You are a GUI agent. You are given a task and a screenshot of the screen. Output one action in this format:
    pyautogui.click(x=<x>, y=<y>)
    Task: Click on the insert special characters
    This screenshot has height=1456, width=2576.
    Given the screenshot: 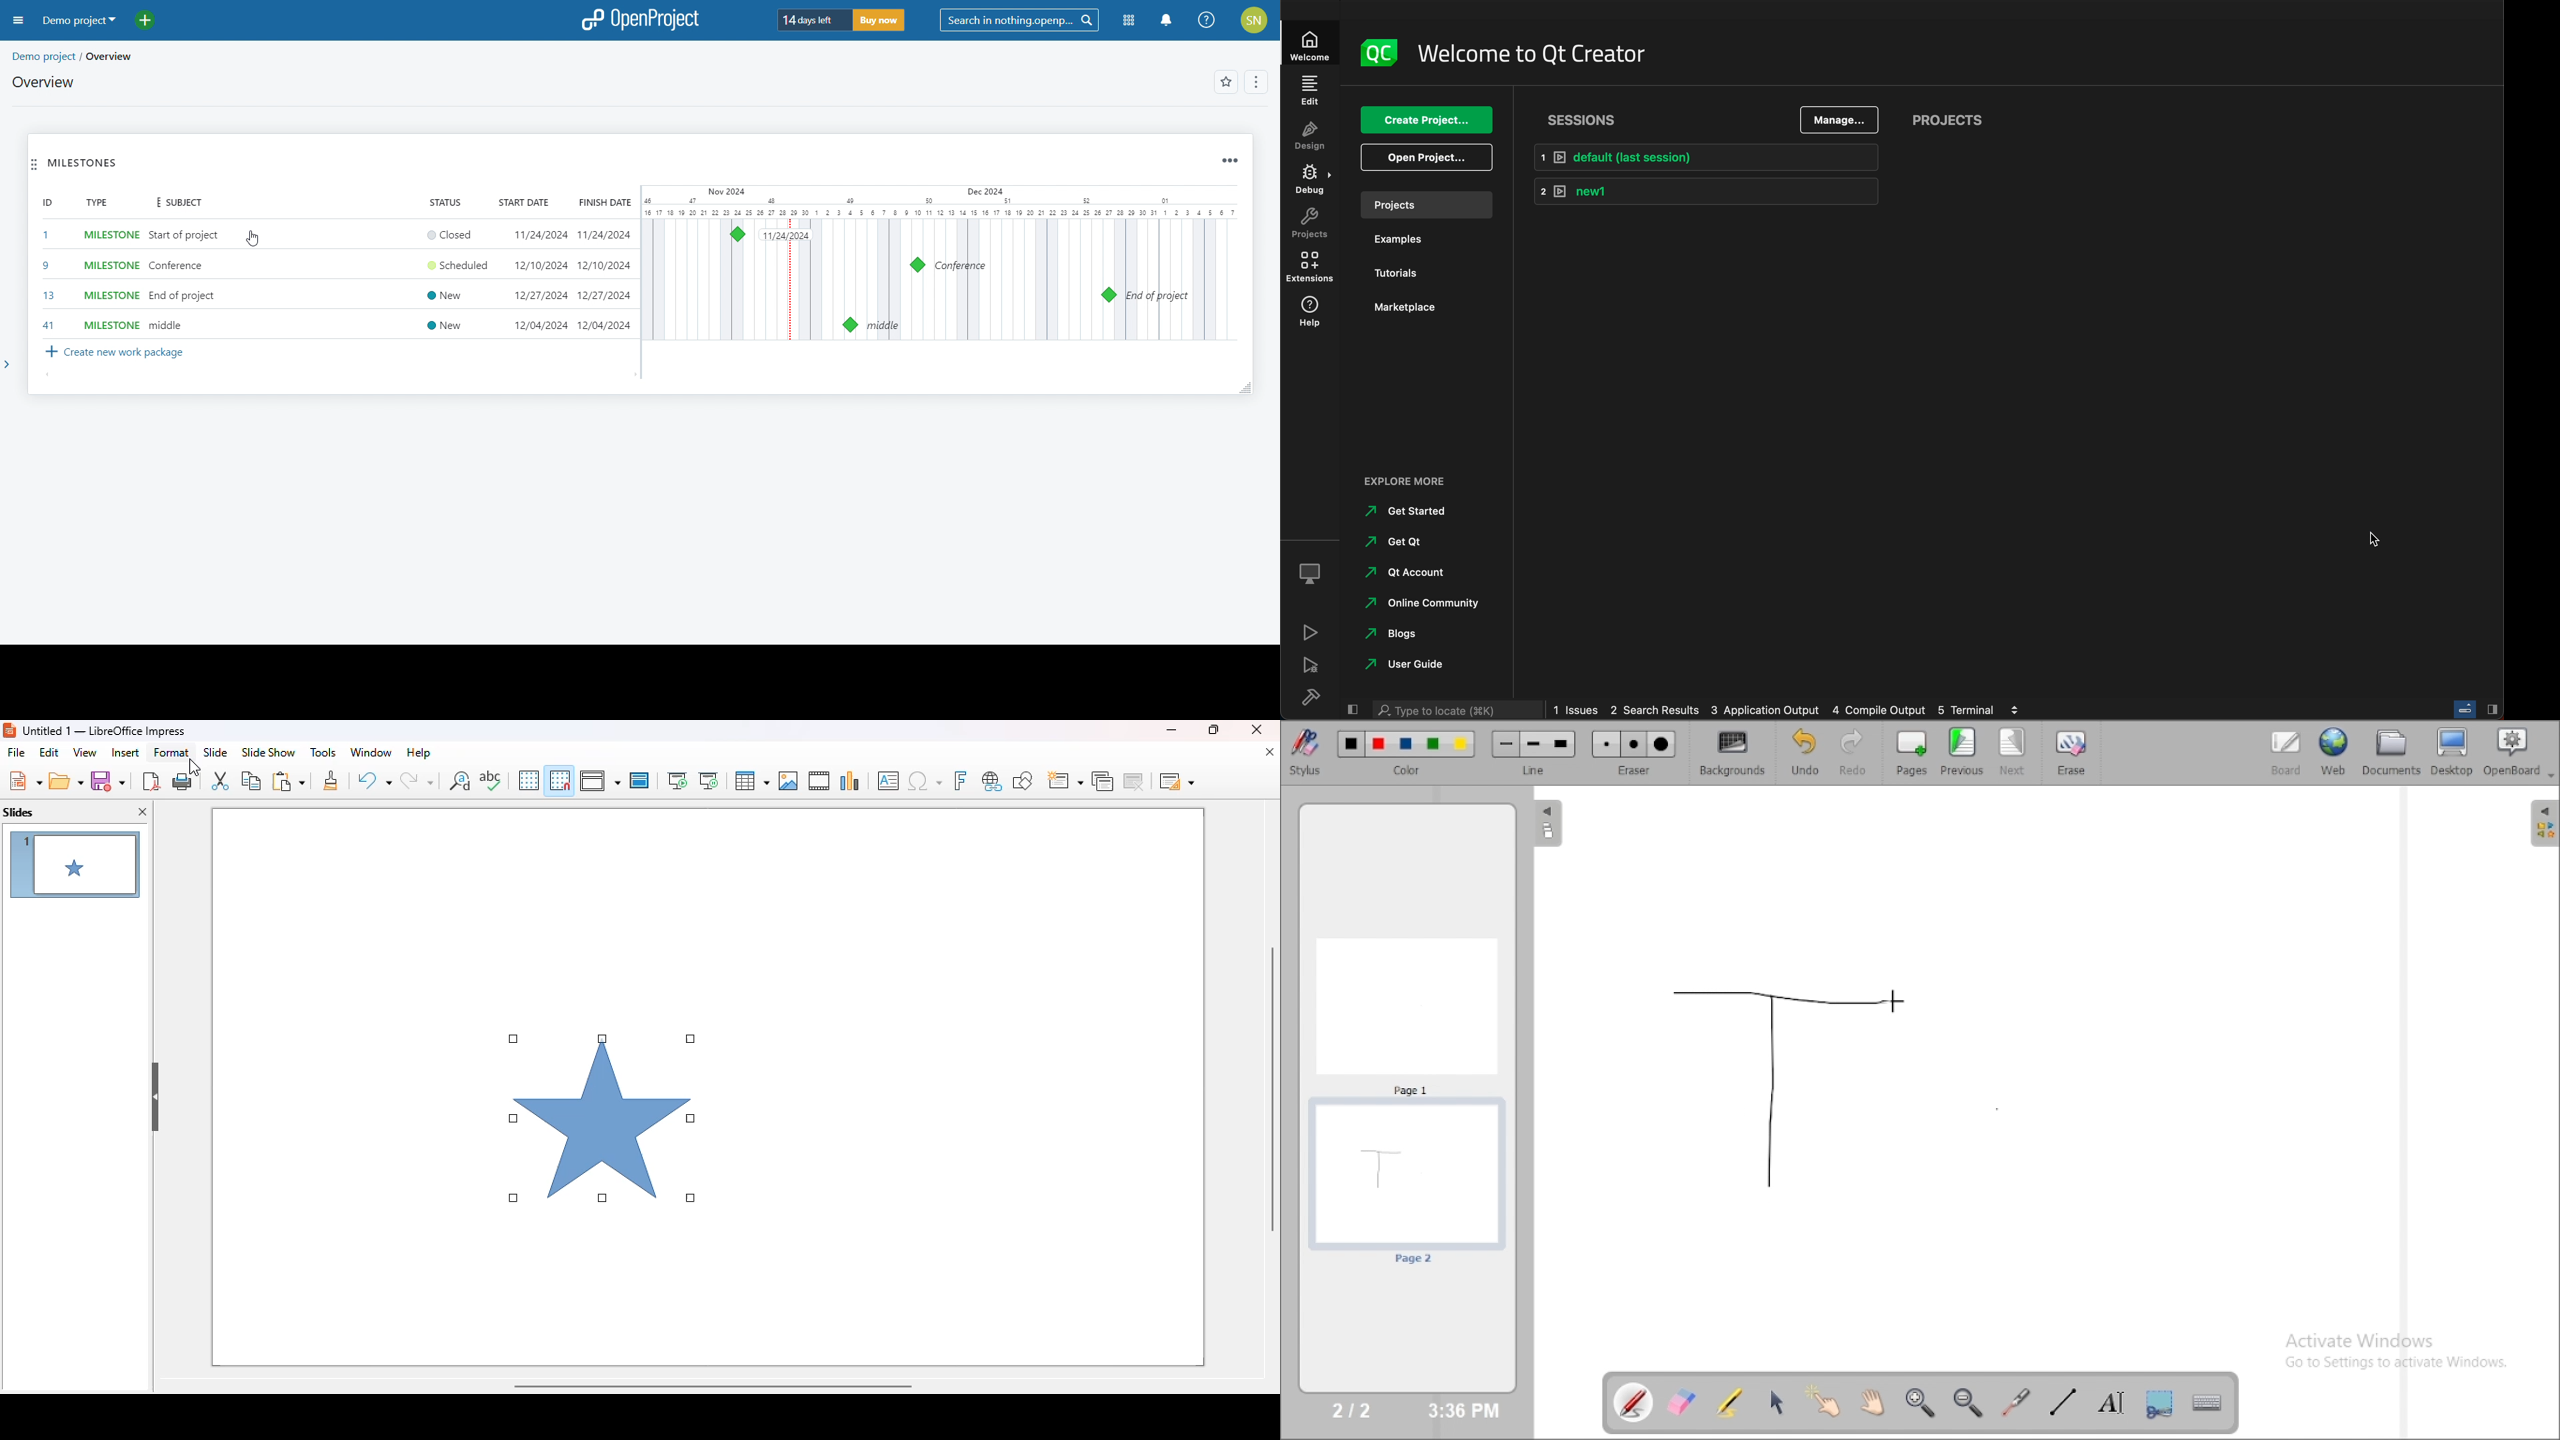 What is the action you would take?
    pyautogui.click(x=925, y=781)
    